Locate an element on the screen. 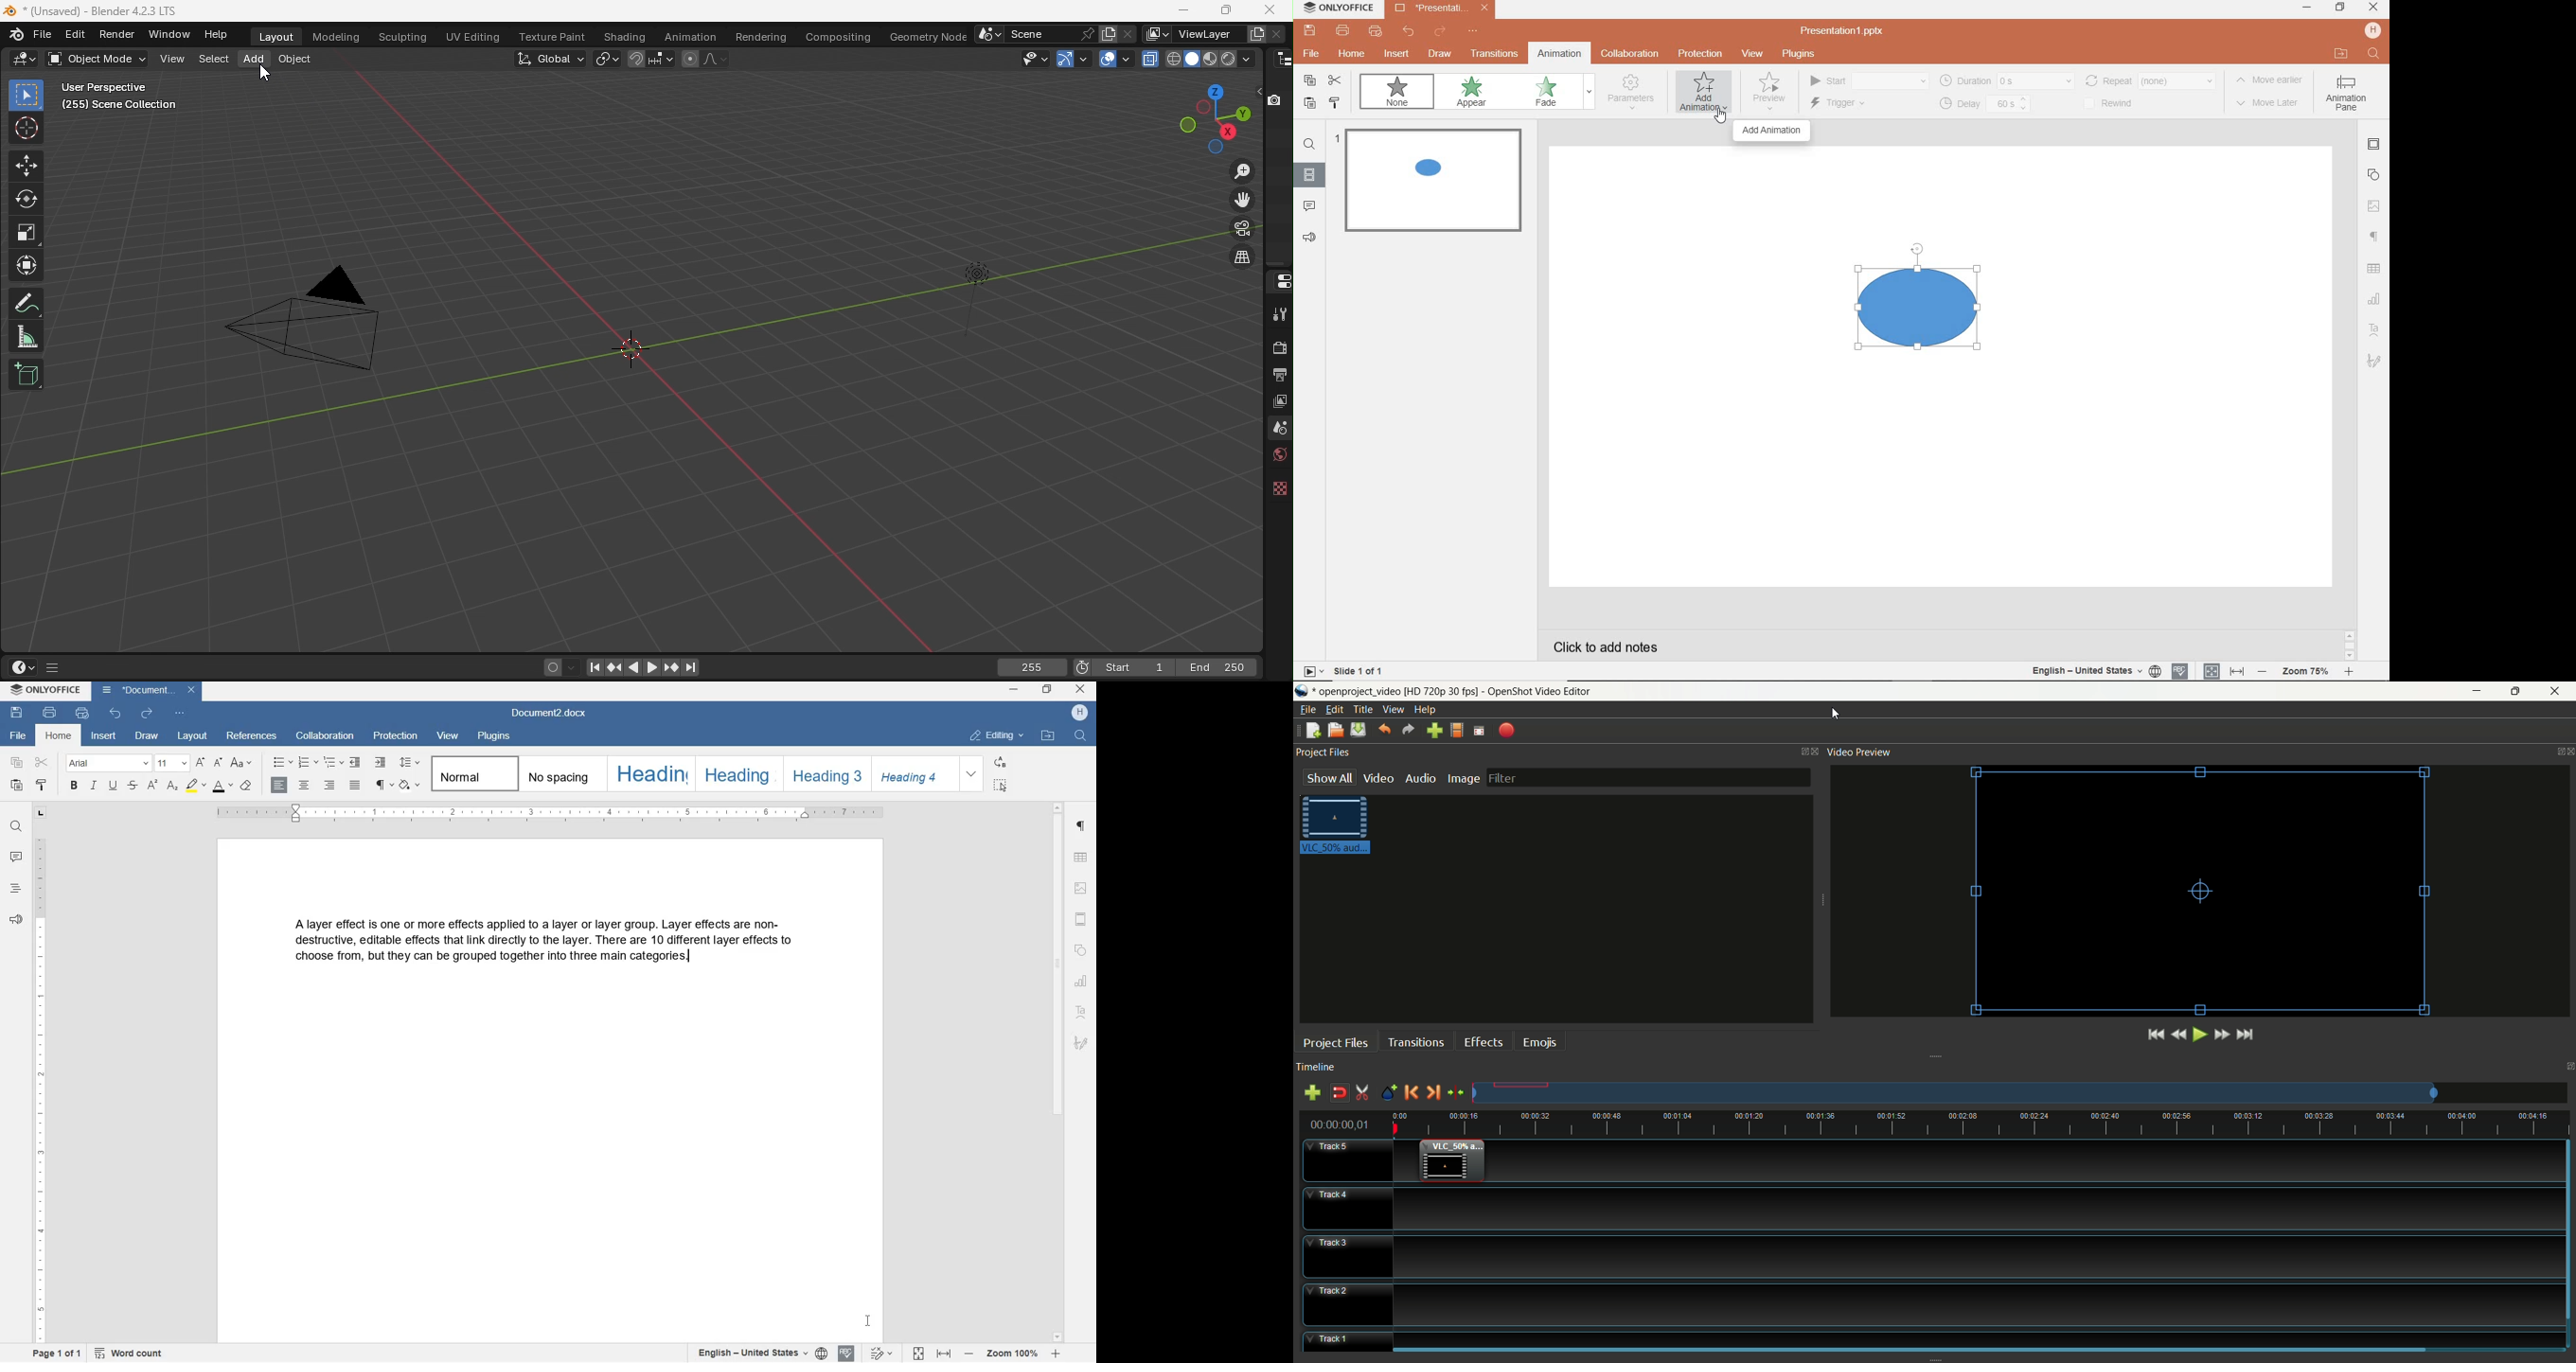 This screenshot has width=2576, height=1372. Snapping is located at coordinates (665, 60).